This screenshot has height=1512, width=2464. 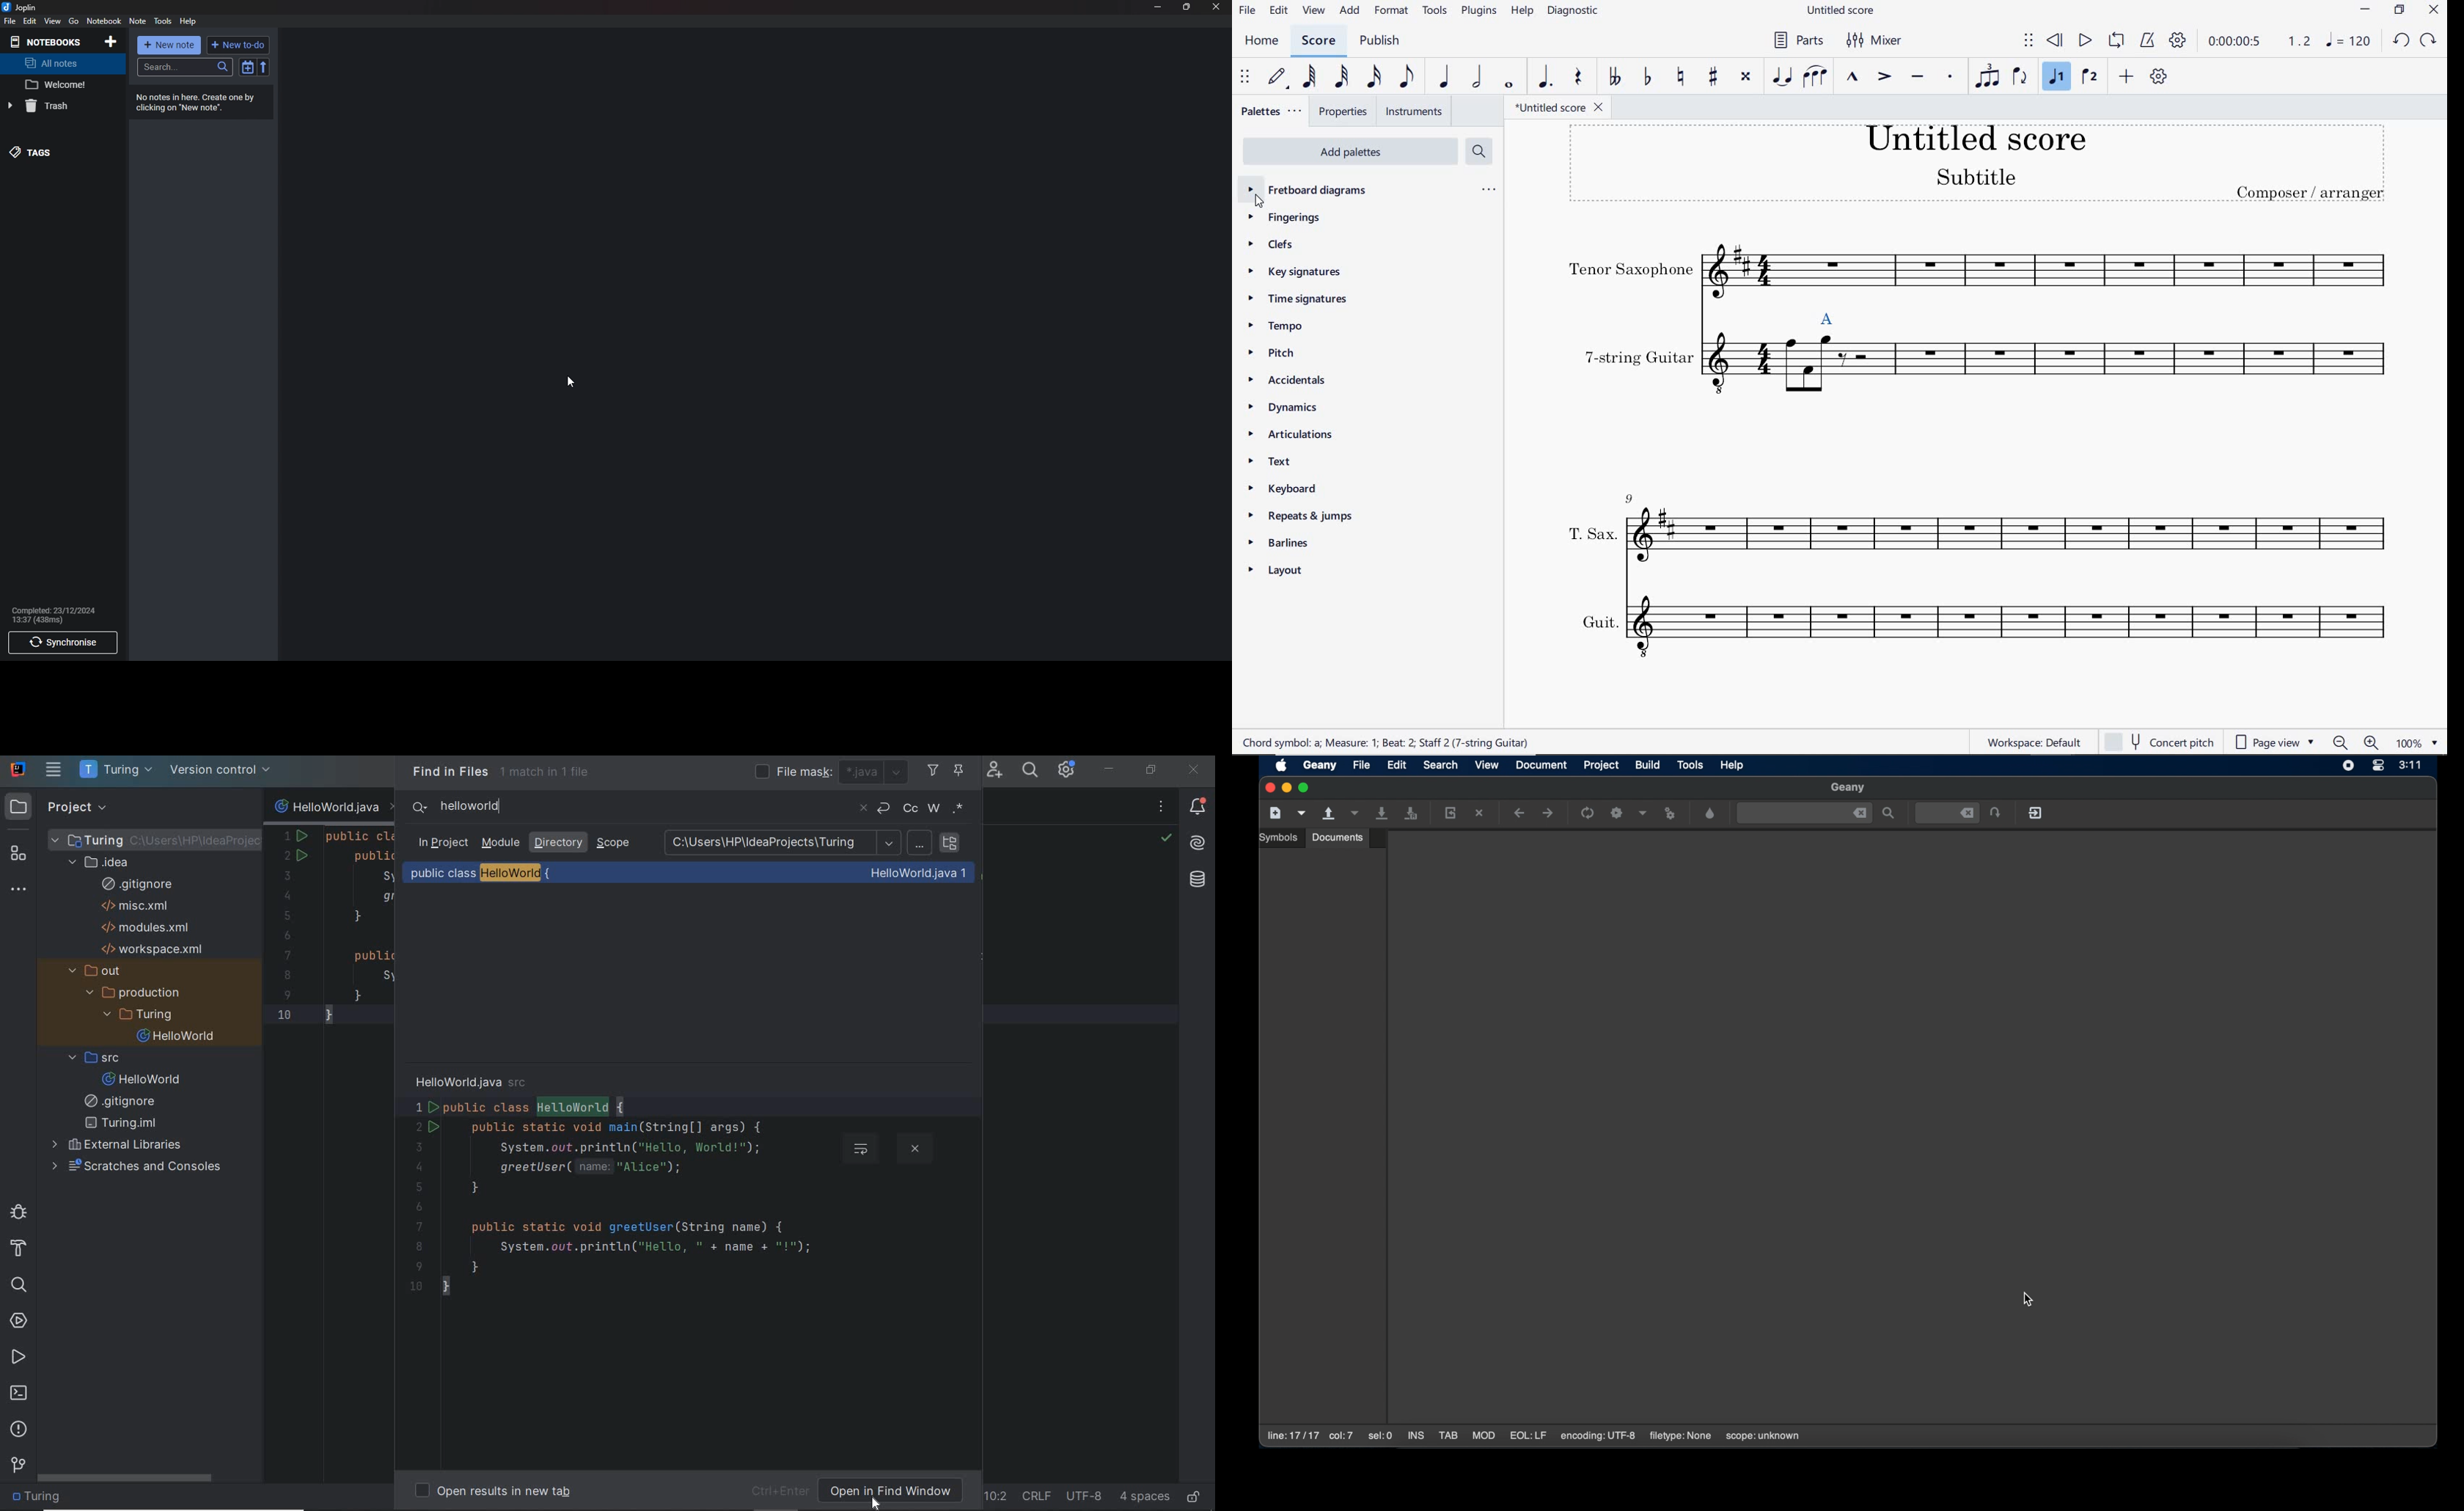 I want to click on note, so click(x=137, y=22).